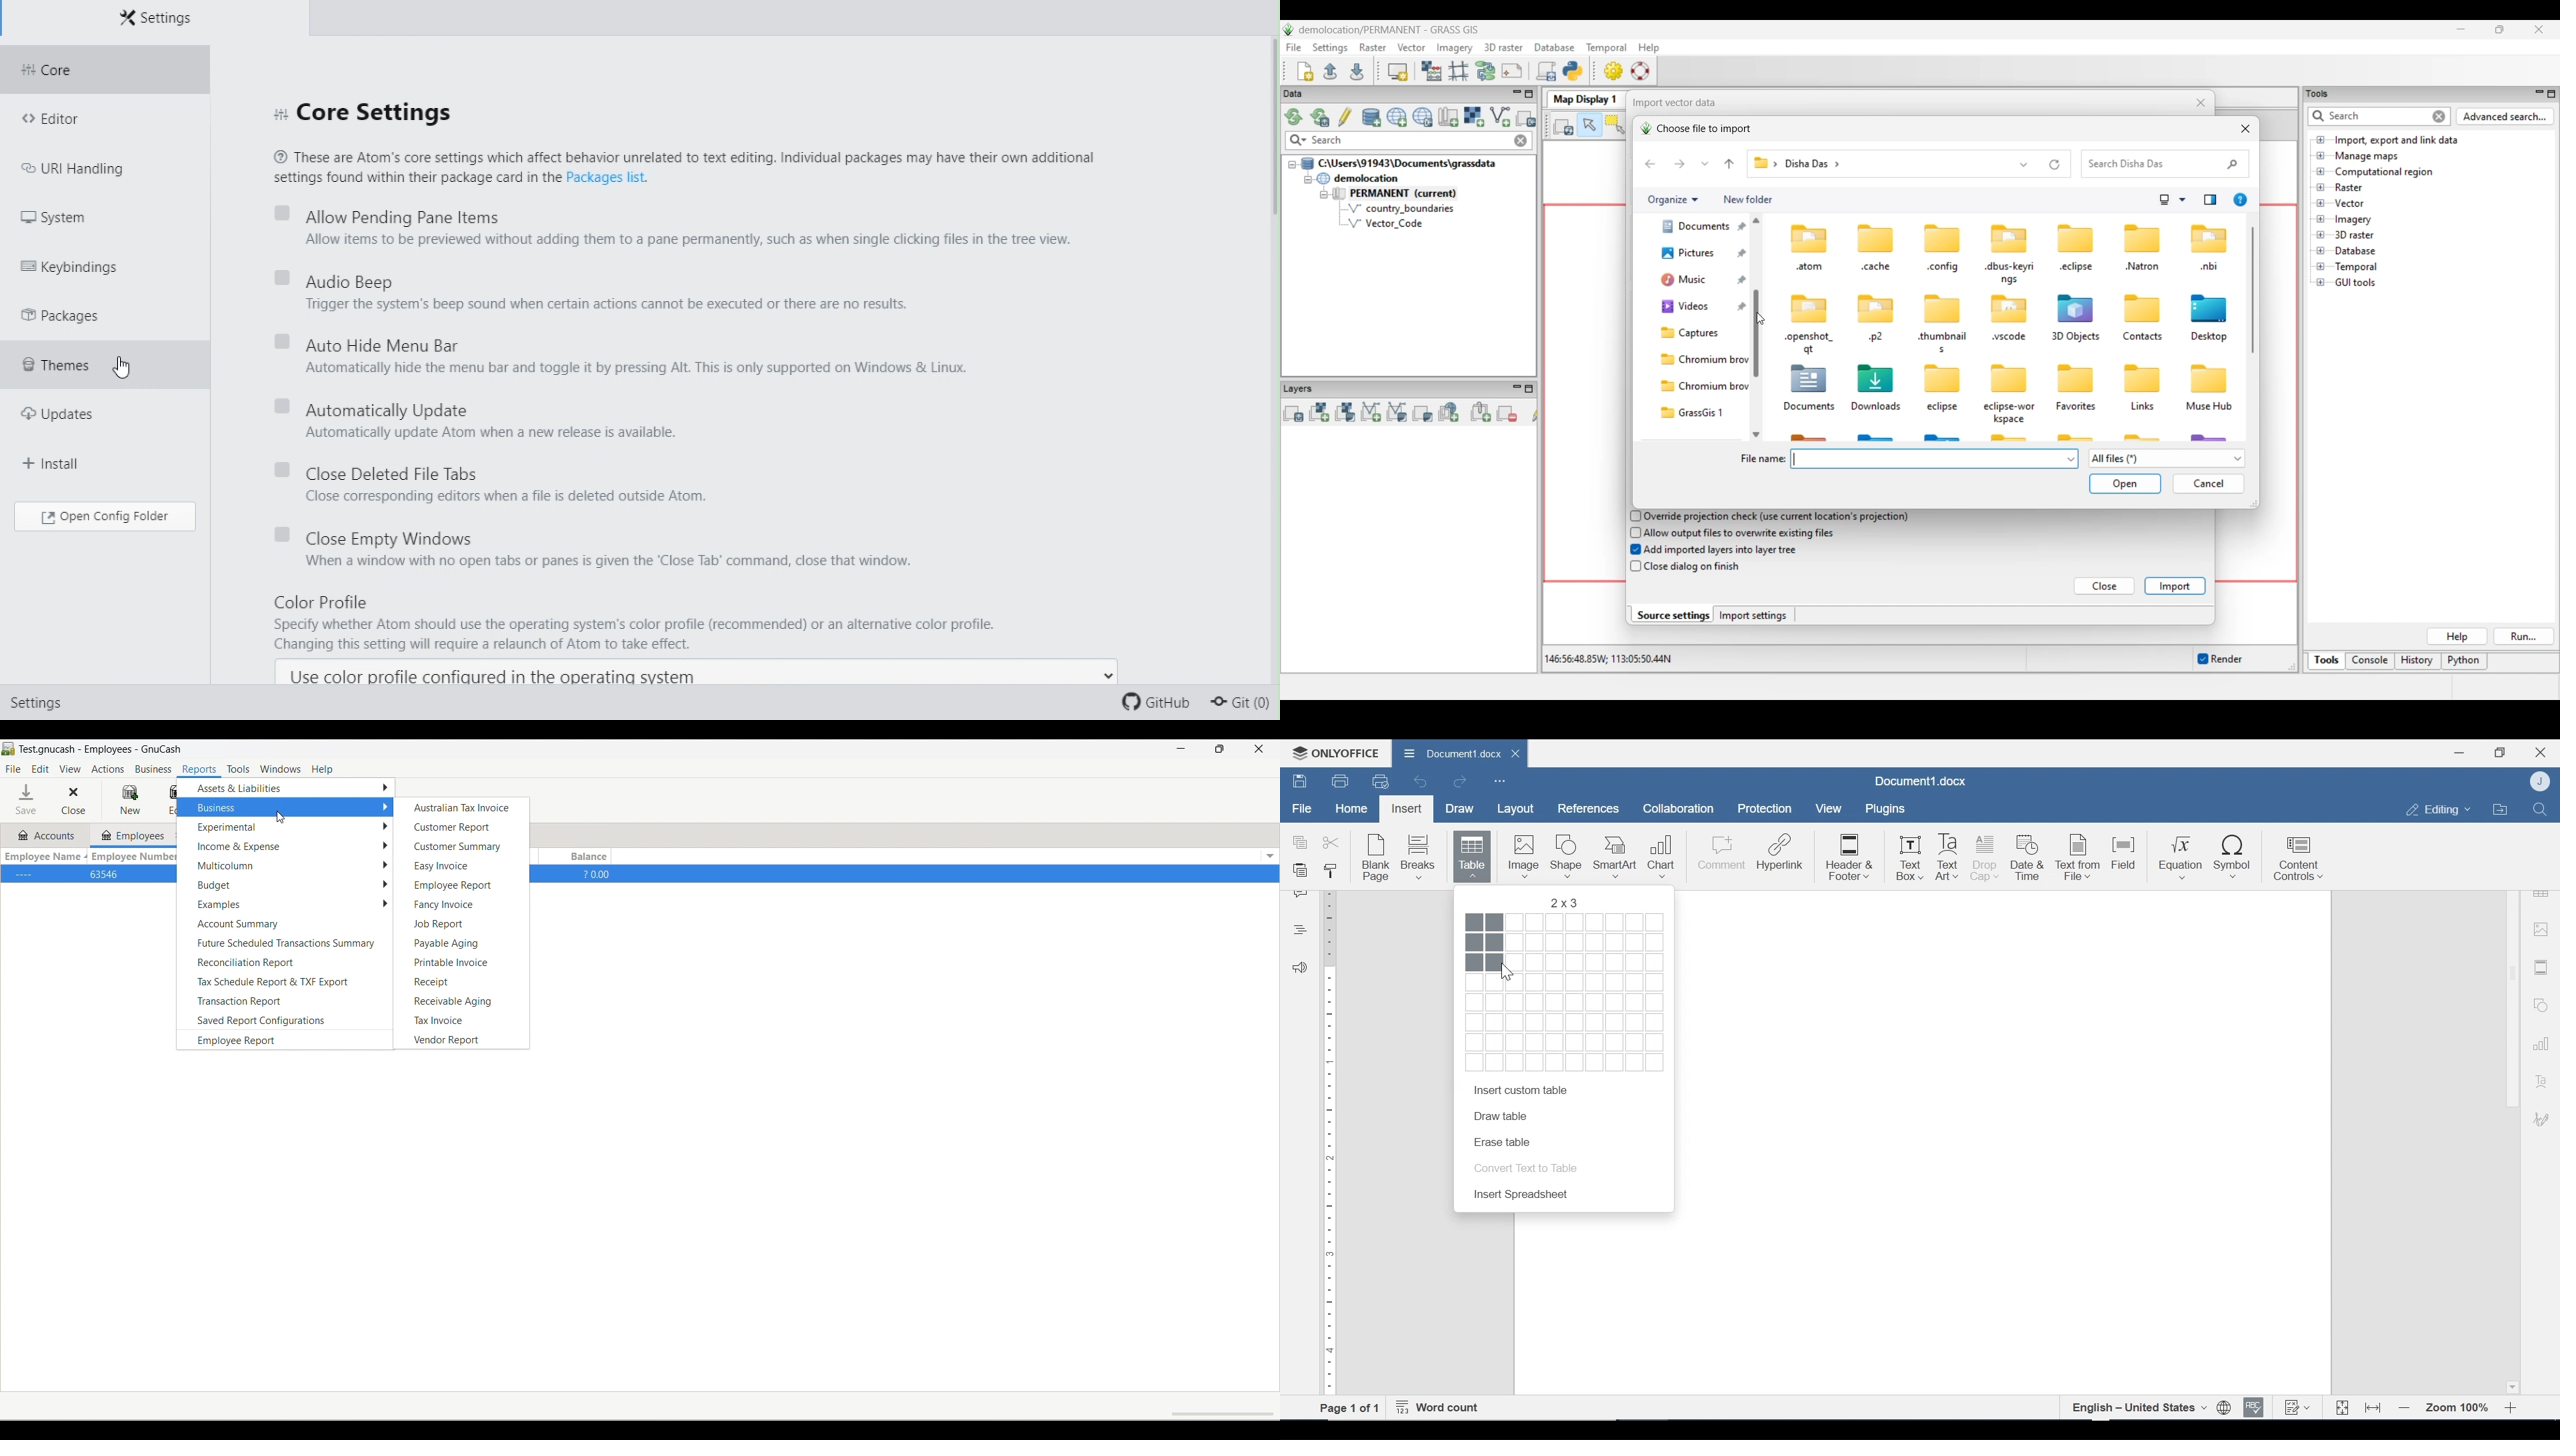 The height and width of the screenshot is (1456, 2576). Describe the element at coordinates (2499, 808) in the screenshot. I see `Open Filelocation` at that location.